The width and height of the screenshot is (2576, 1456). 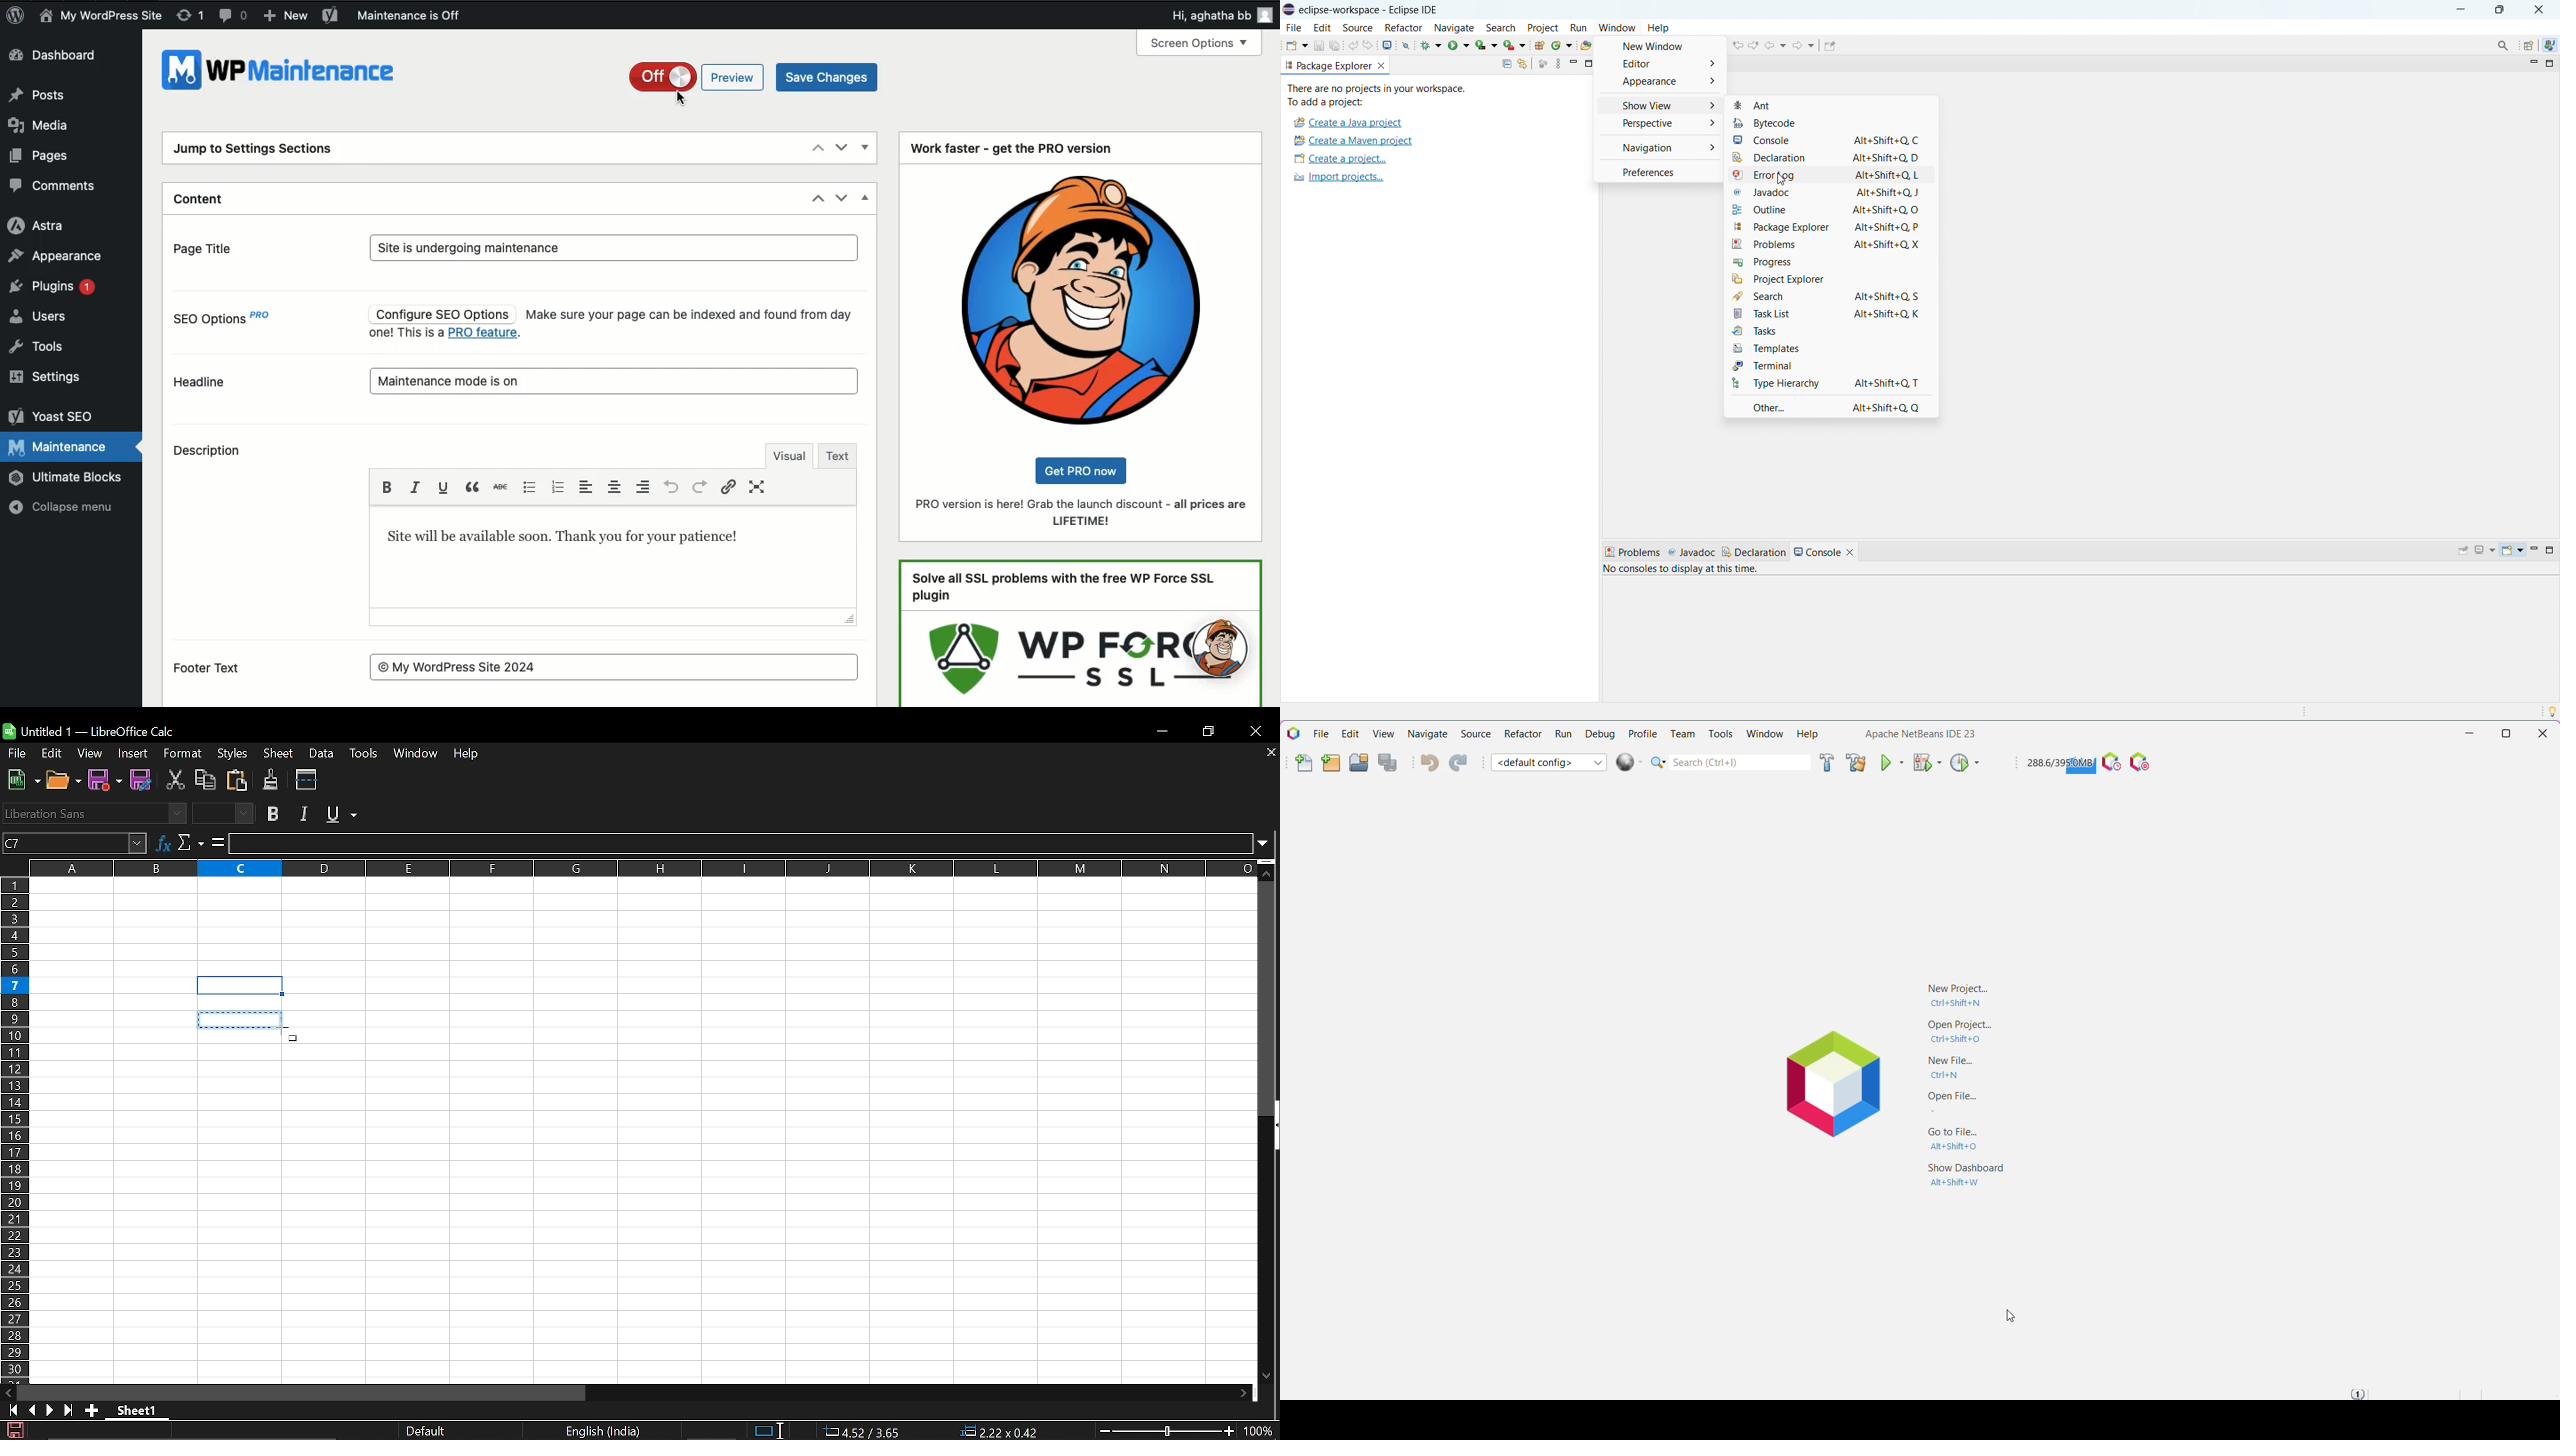 What do you see at coordinates (274, 814) in the screenshot?
I see `Bold` at bounding box center [274, 814].